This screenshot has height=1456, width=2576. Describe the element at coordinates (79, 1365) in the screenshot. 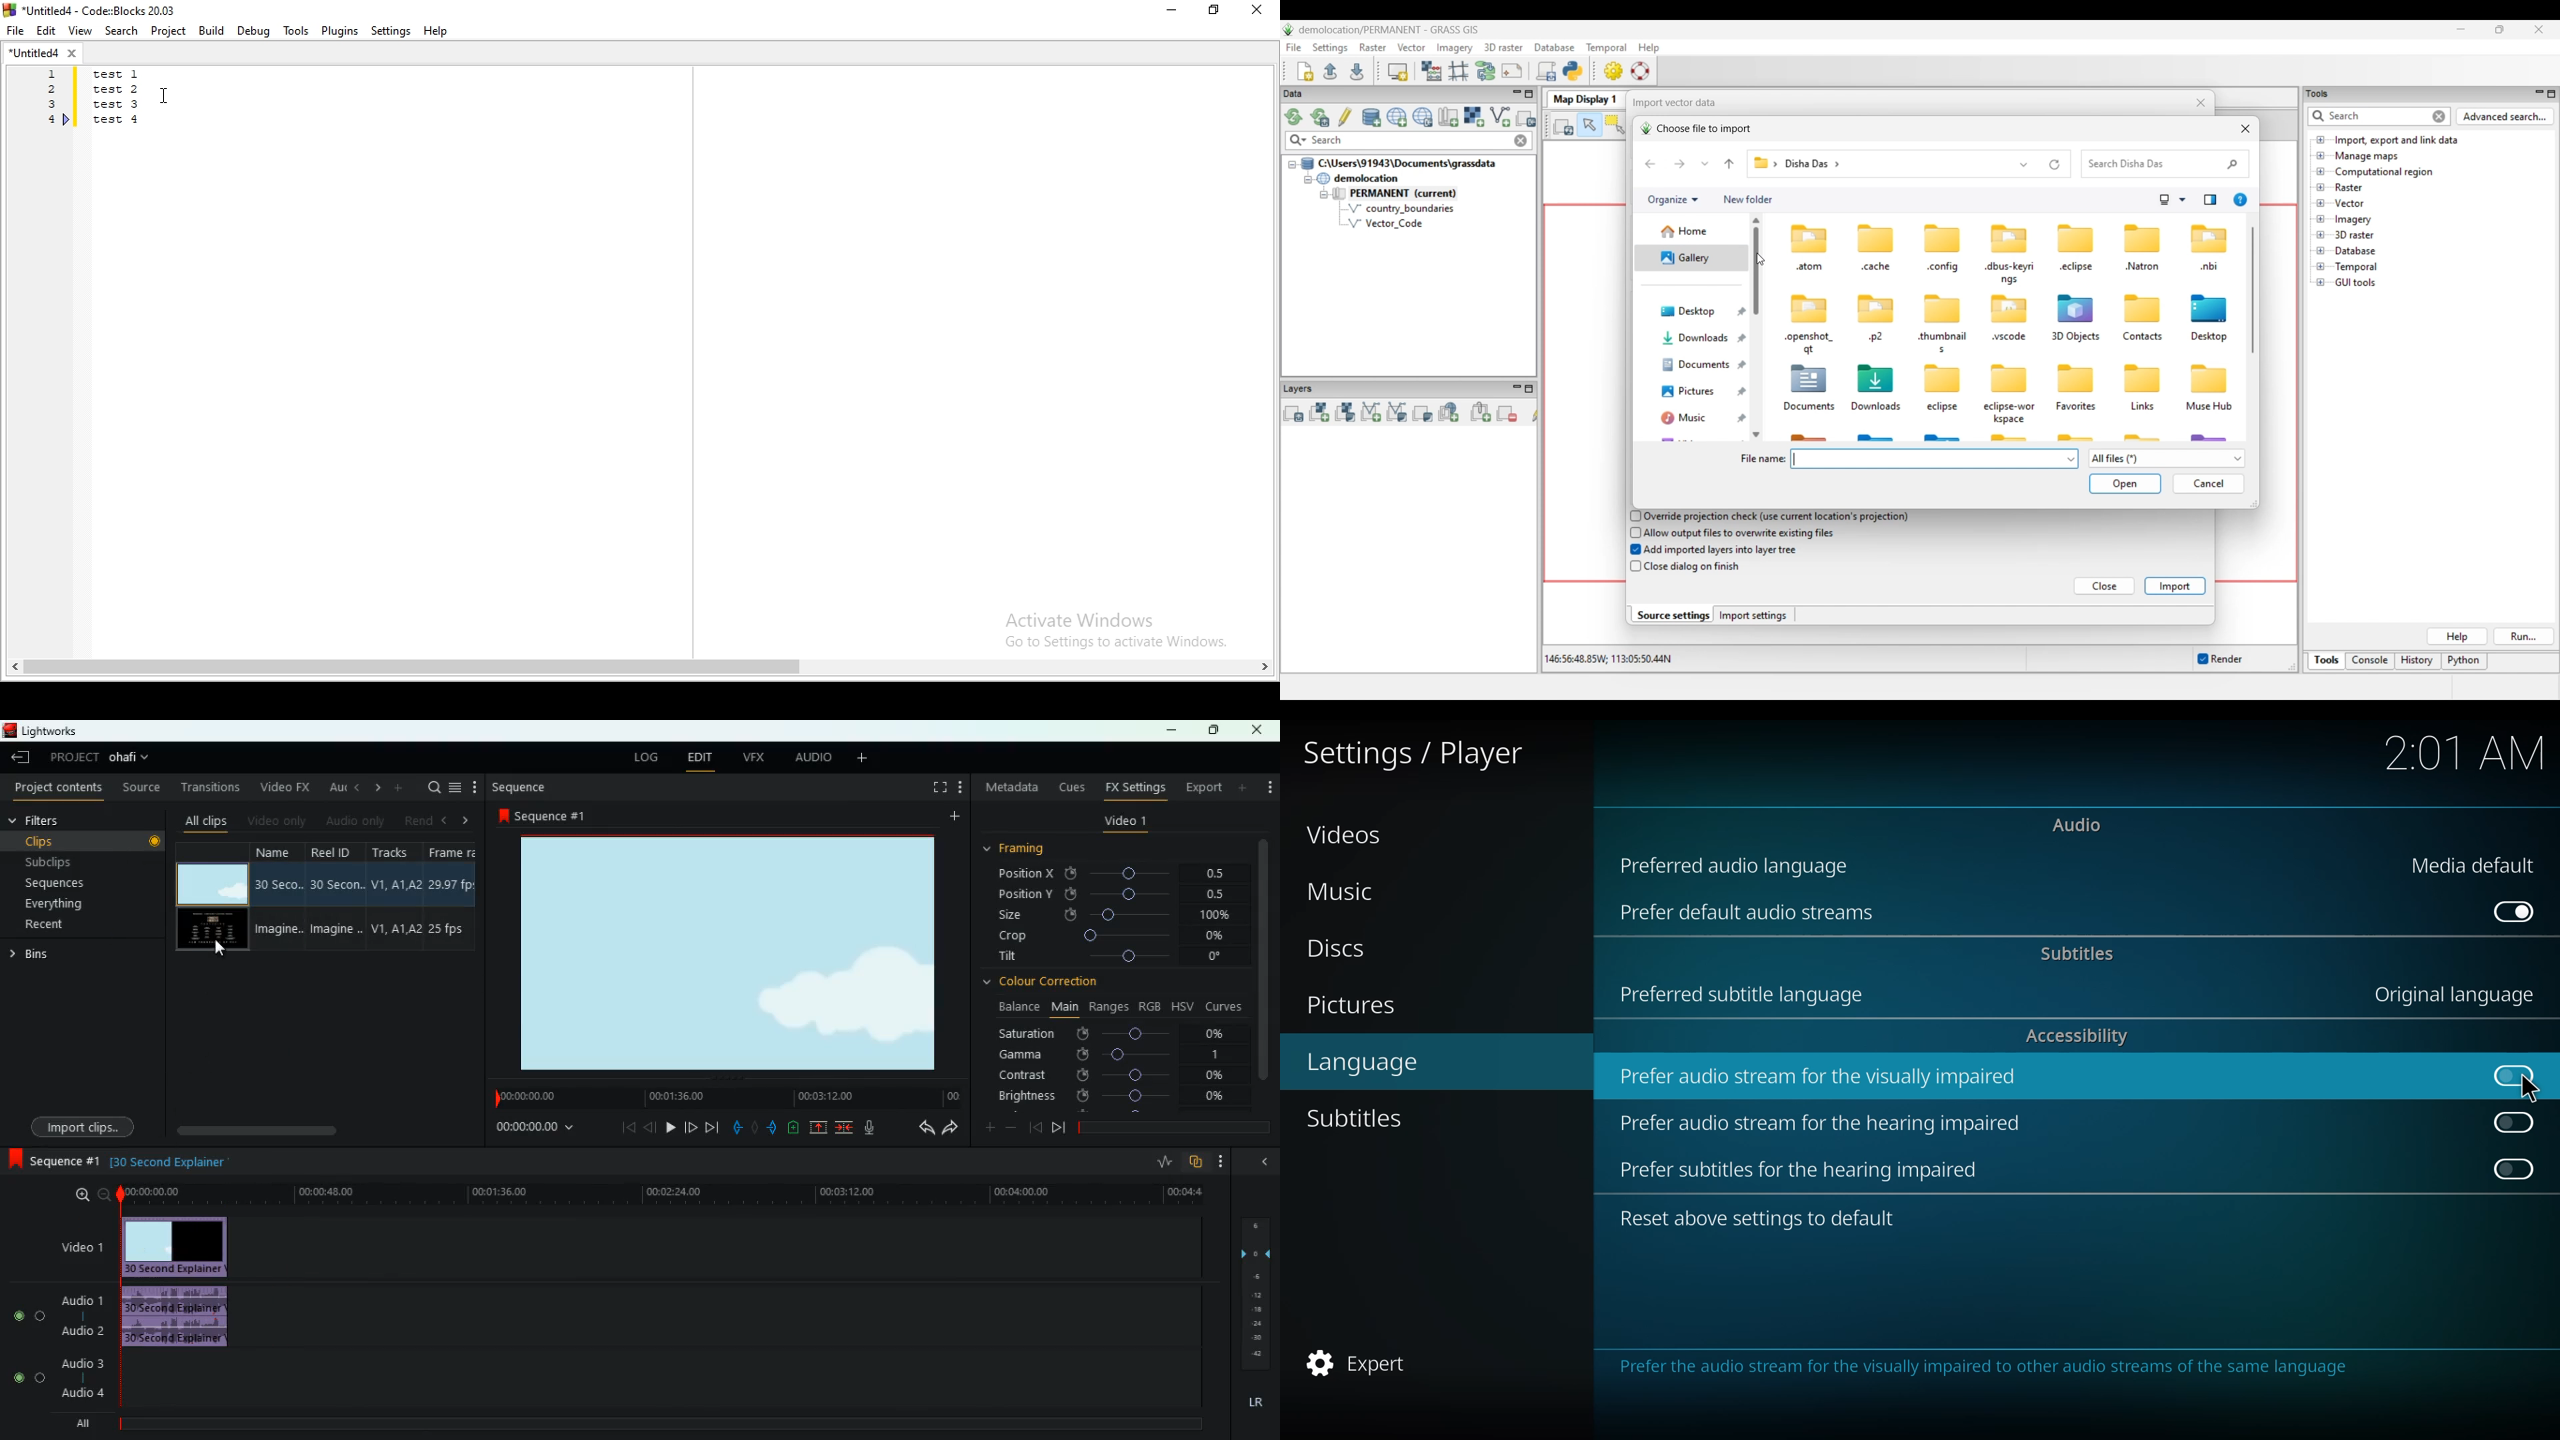

I see `audio 3` at that location.